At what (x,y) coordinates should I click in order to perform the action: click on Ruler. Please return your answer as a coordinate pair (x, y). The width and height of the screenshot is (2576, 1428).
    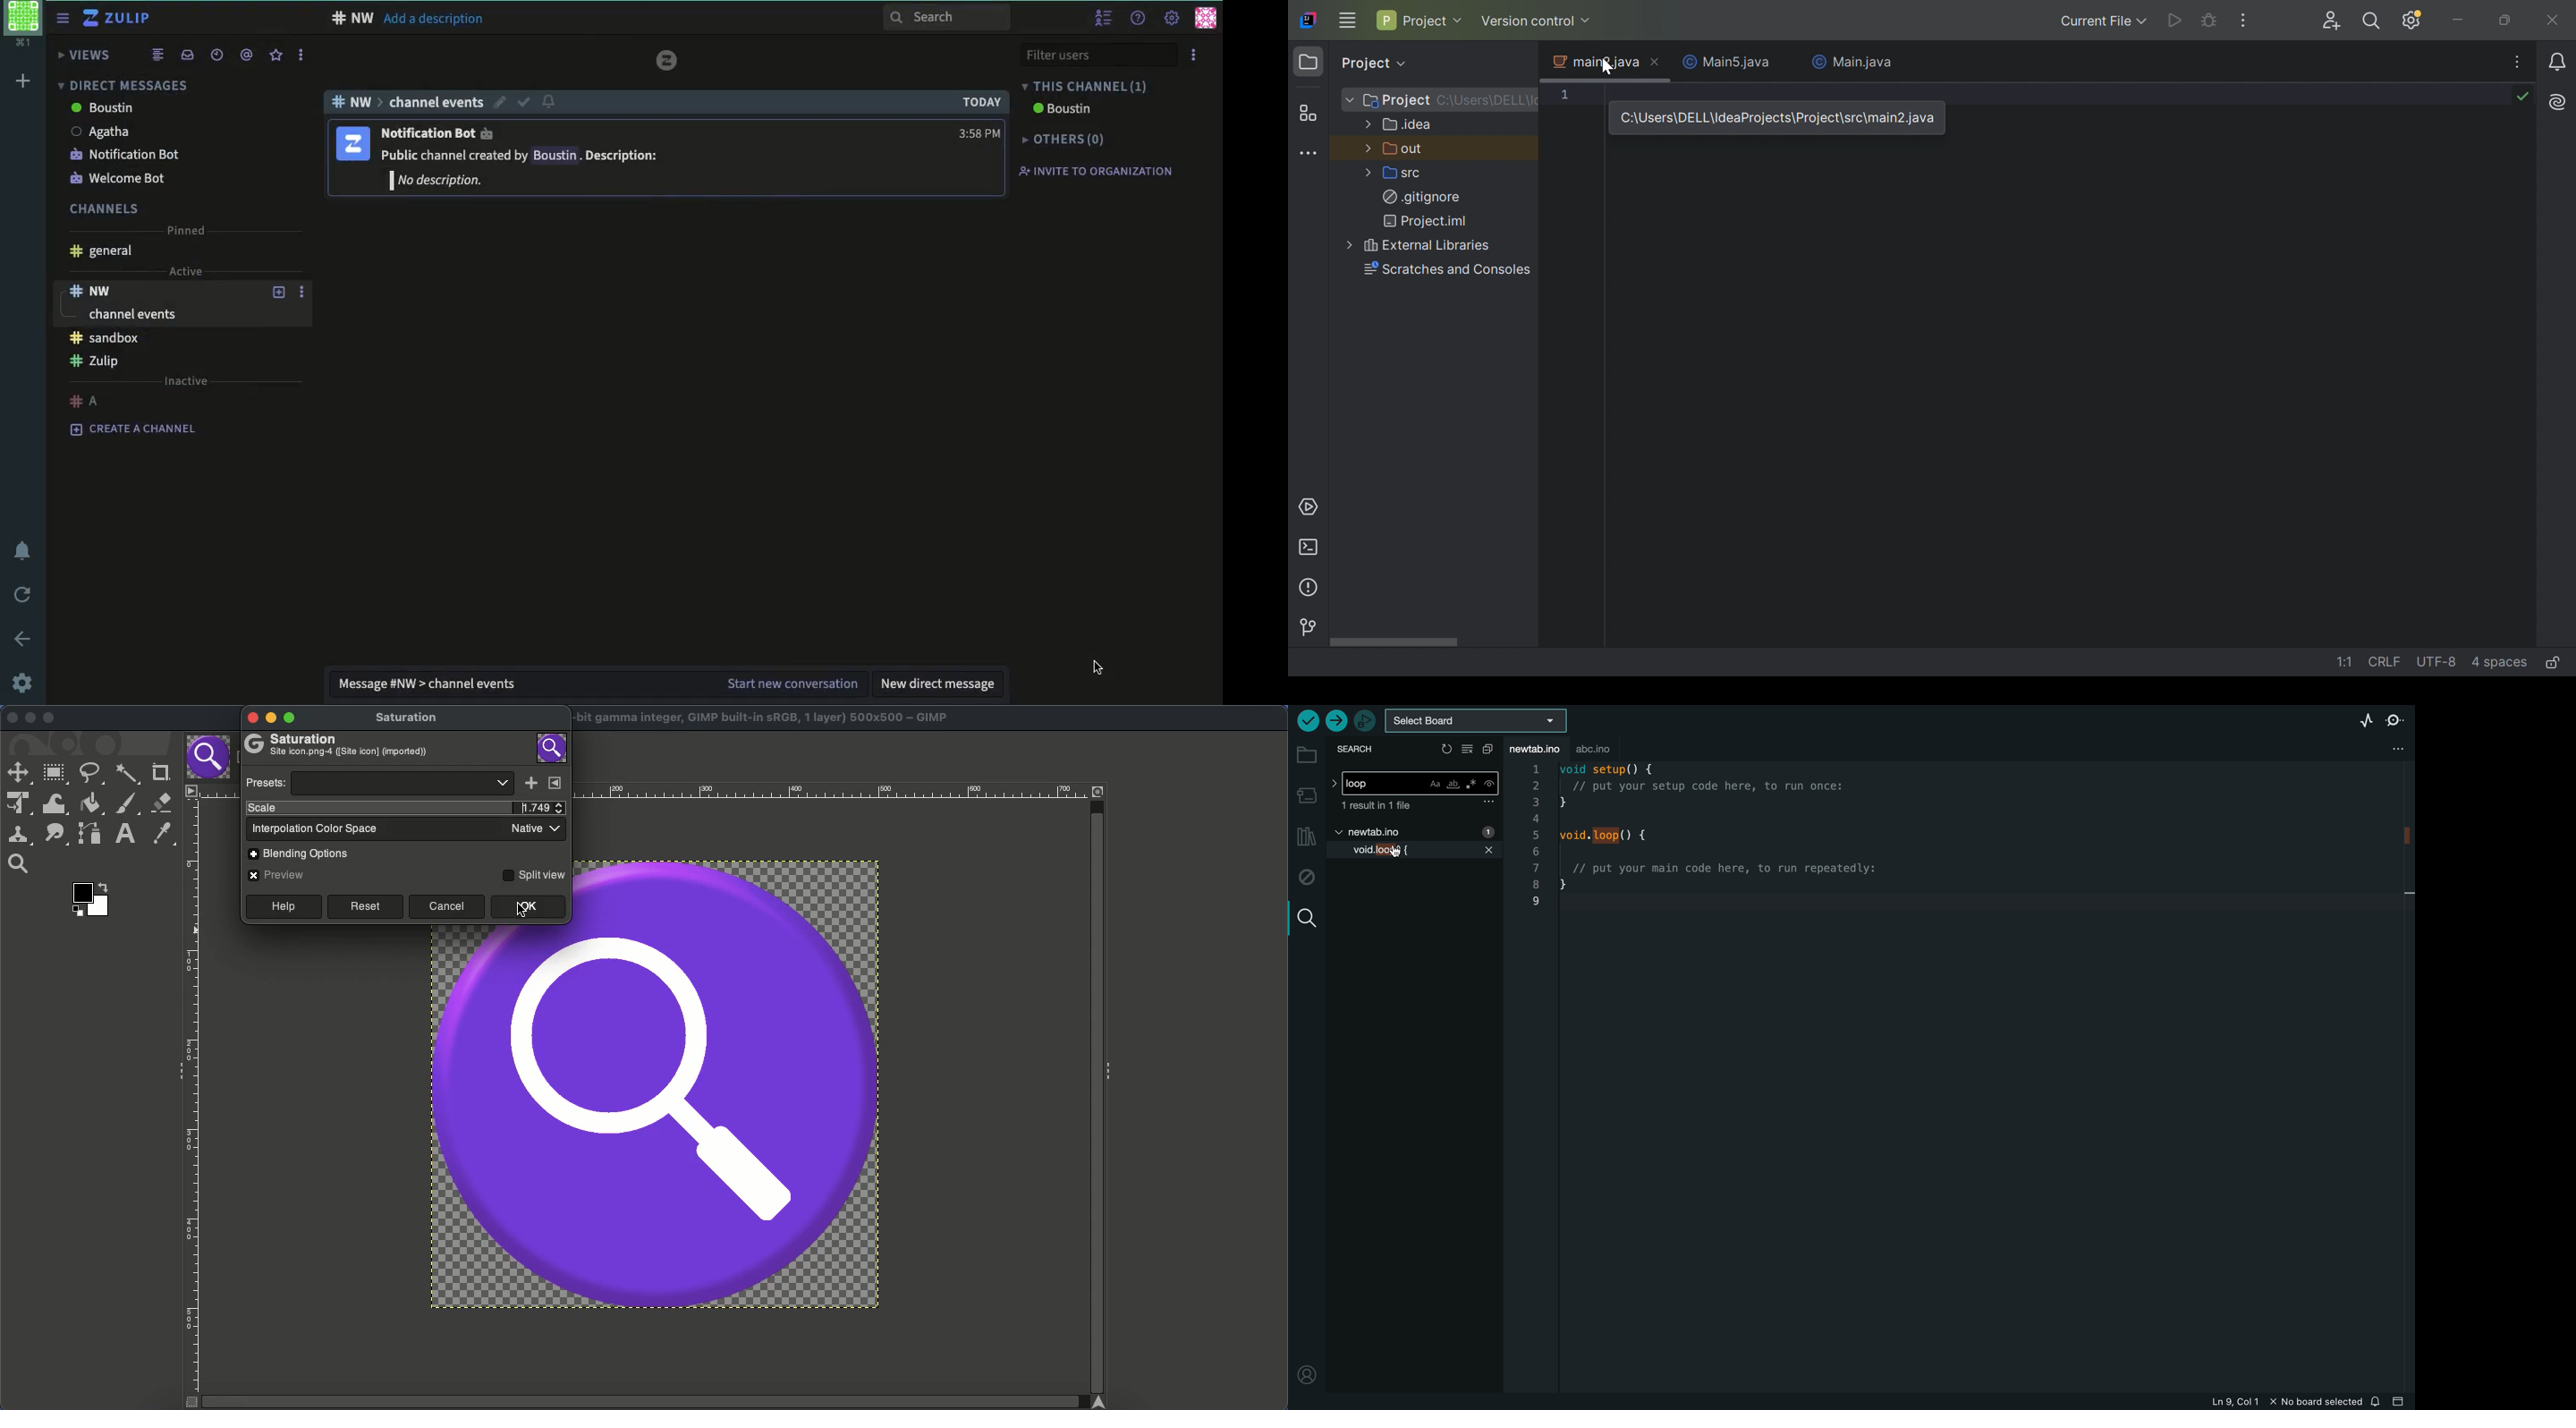
    Looking at the image, I should click on (834, 791).